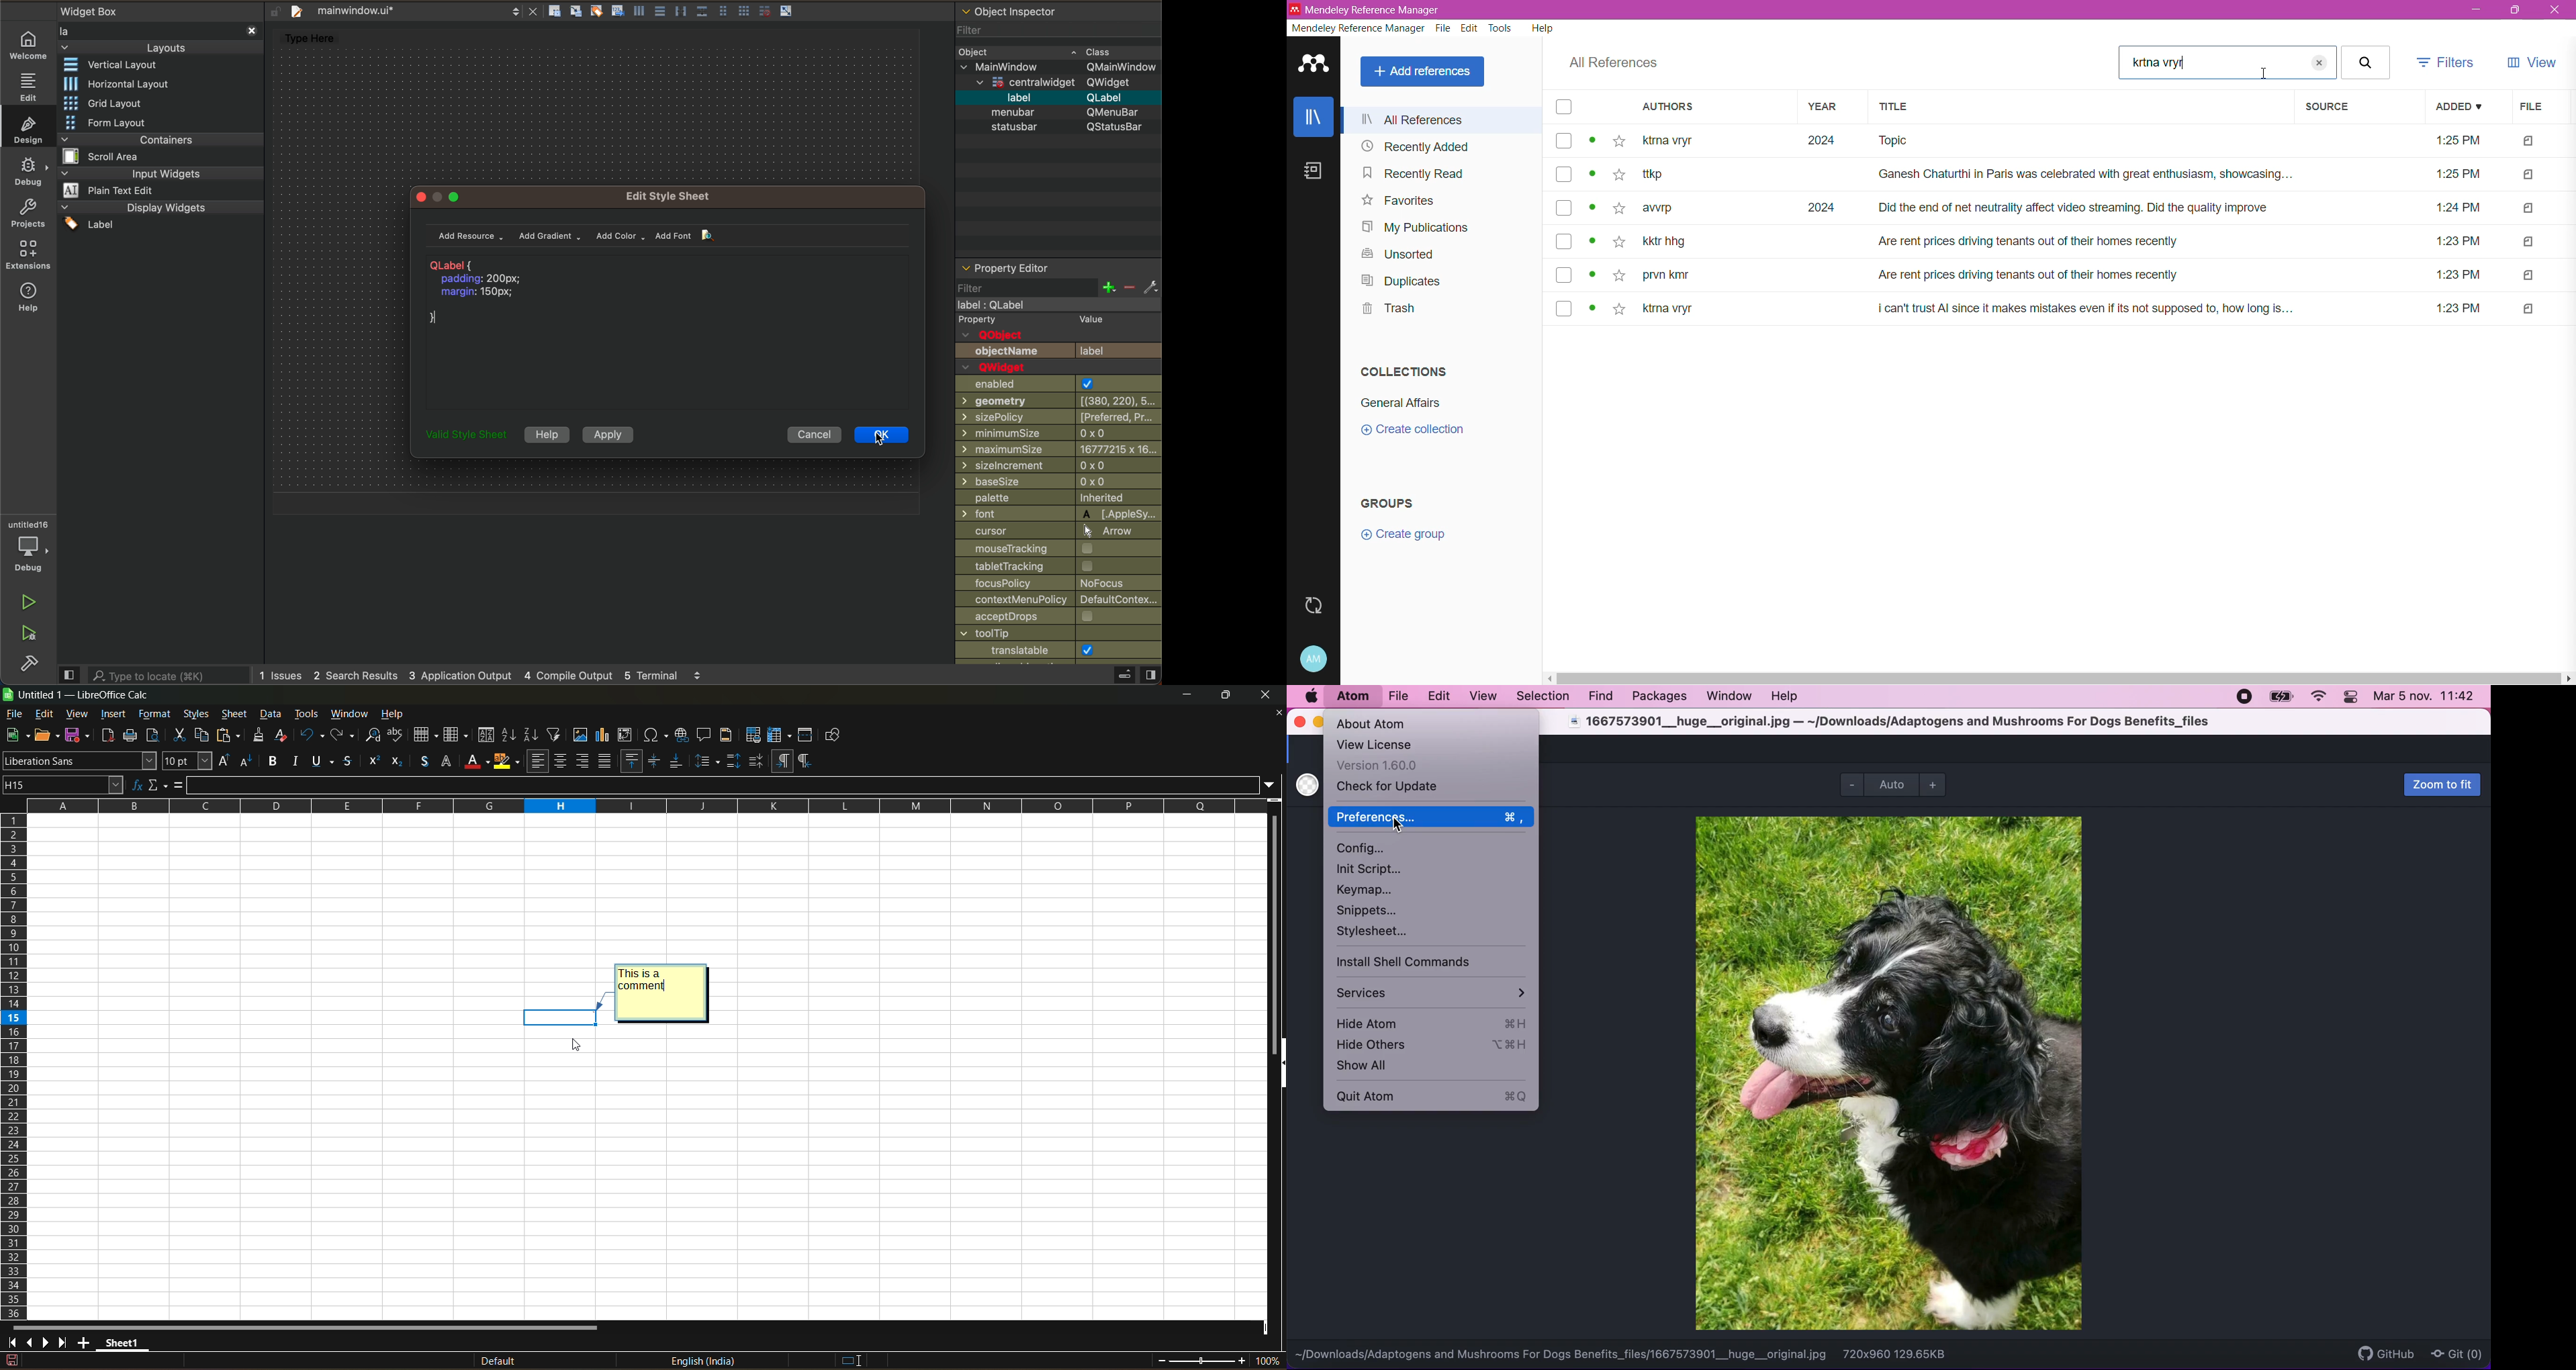 This screenshot has width=2576, height=1372. Describe the element at coordinates (1367, 8) in the screenshot. I see `' Mendeley Reference Manager` at that location.